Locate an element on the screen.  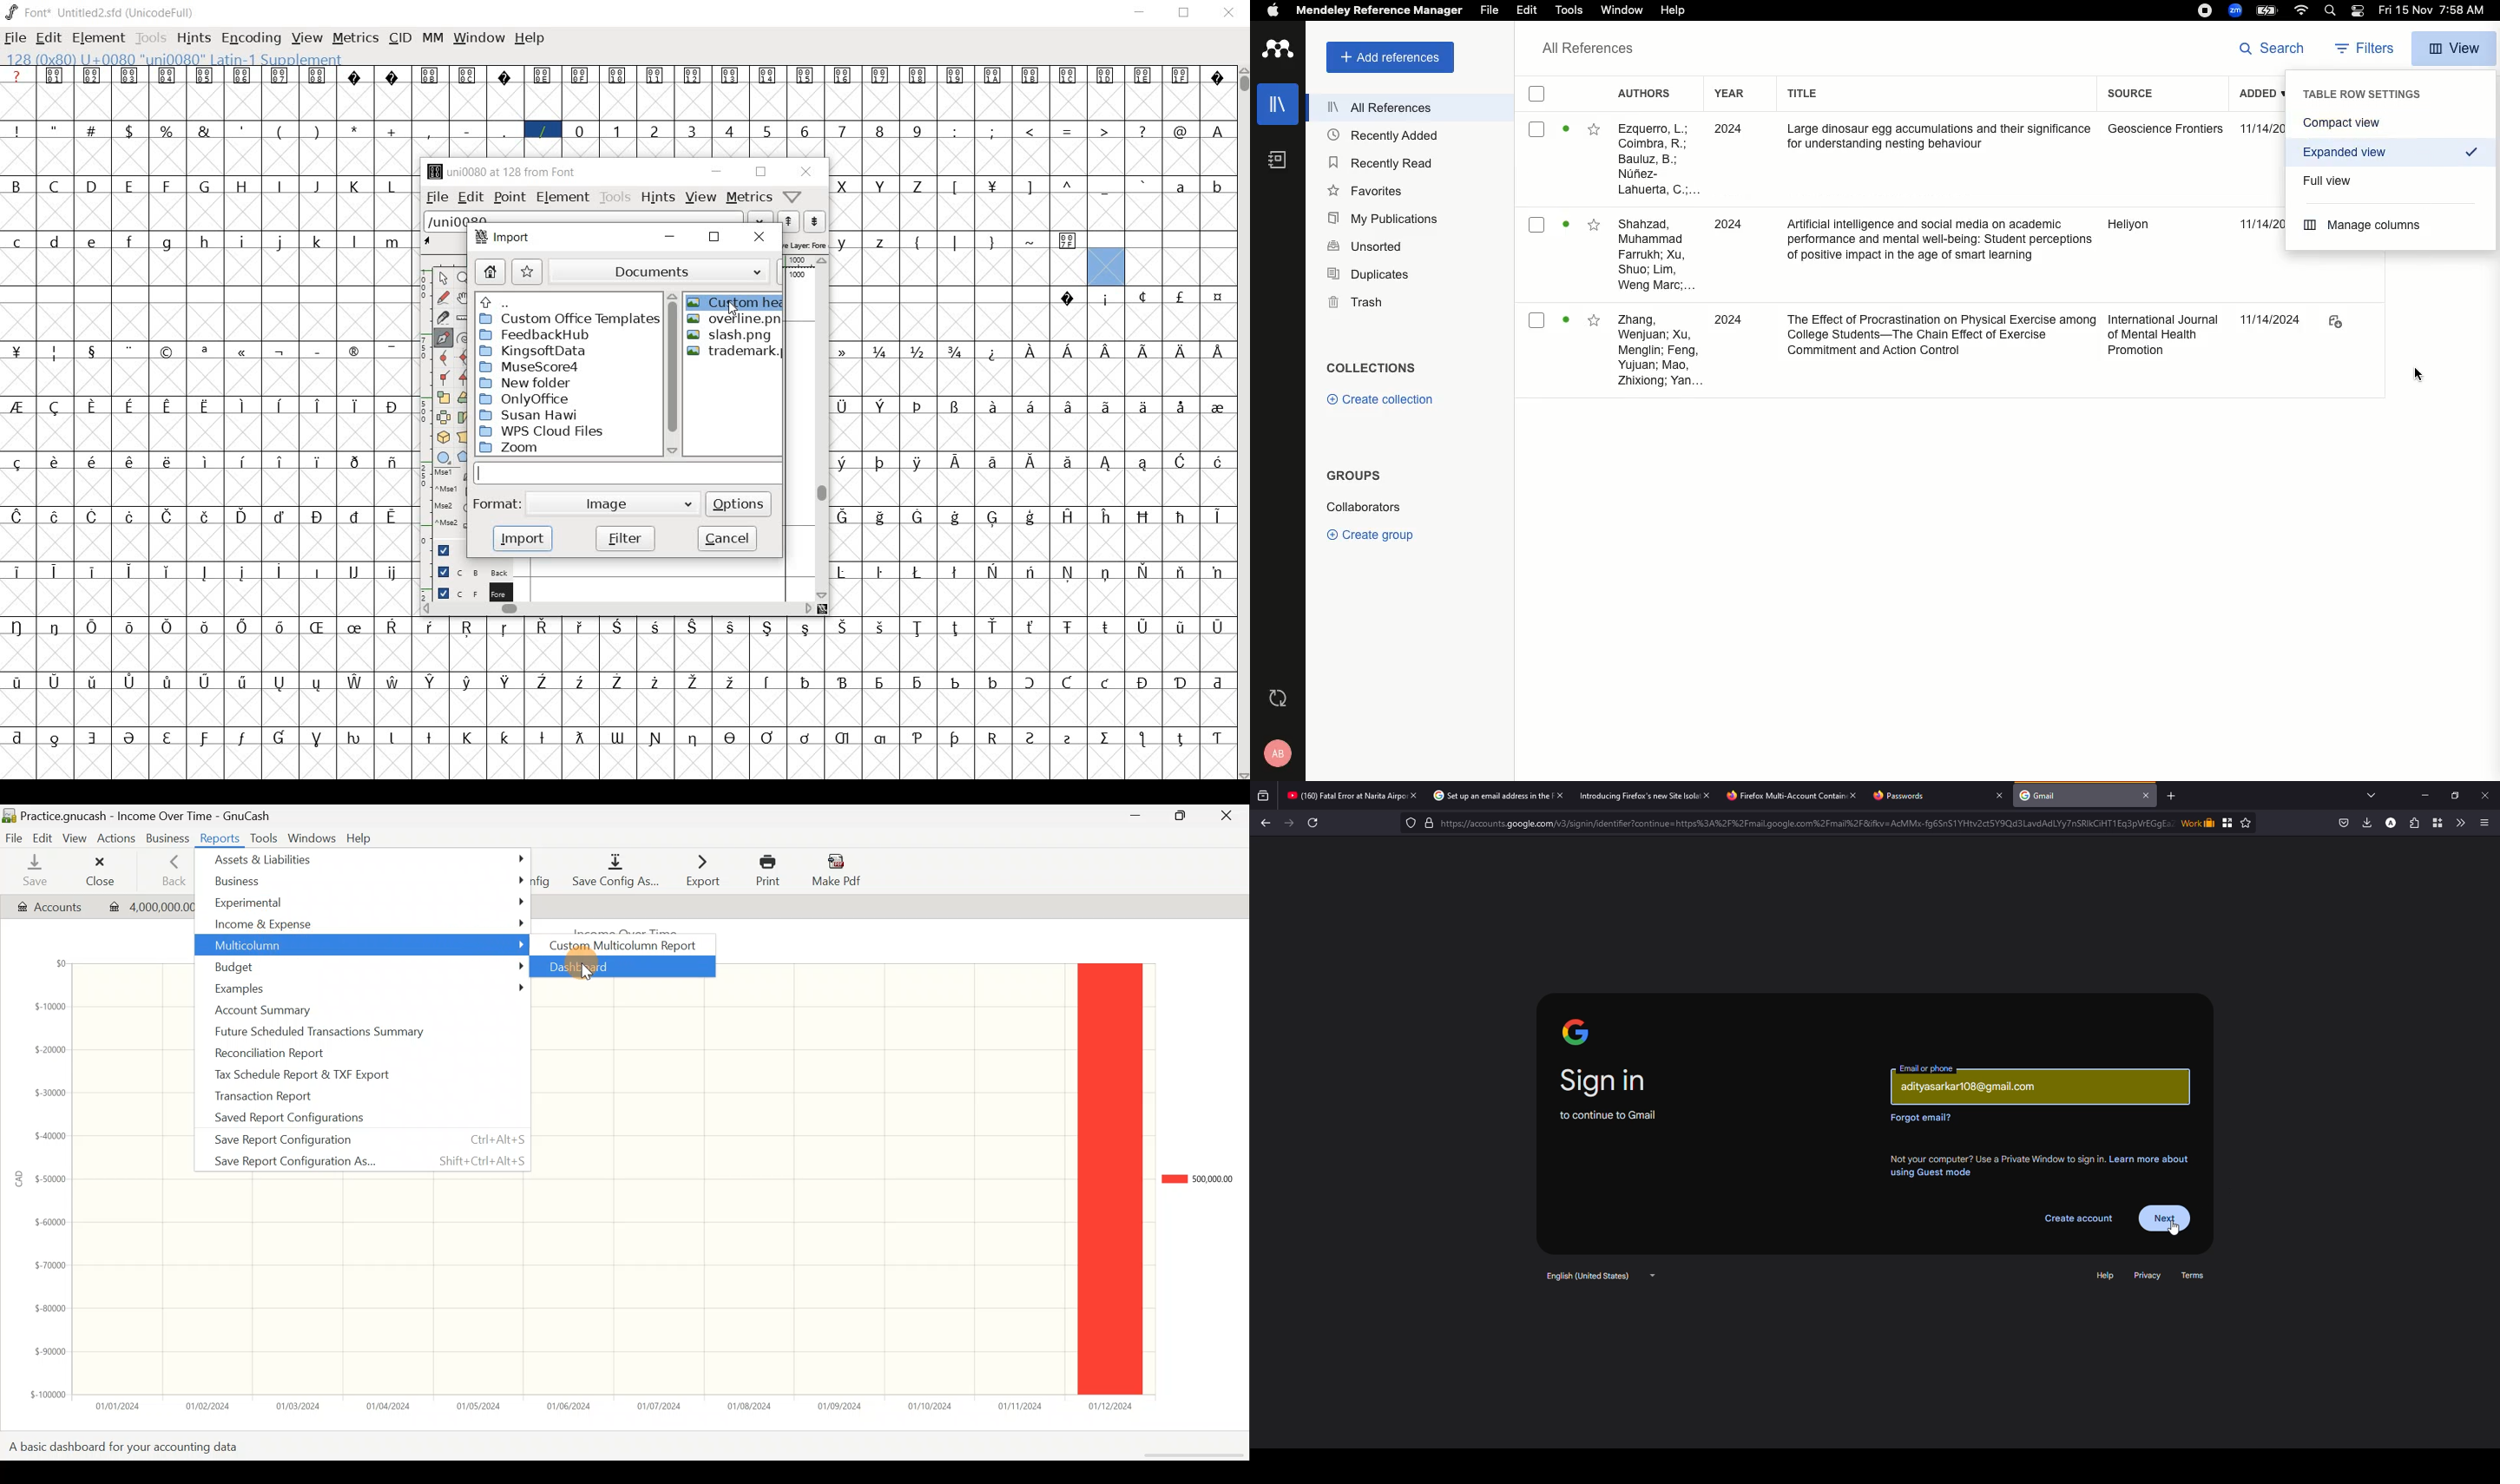
glyph is located at coordinates (92, 517).